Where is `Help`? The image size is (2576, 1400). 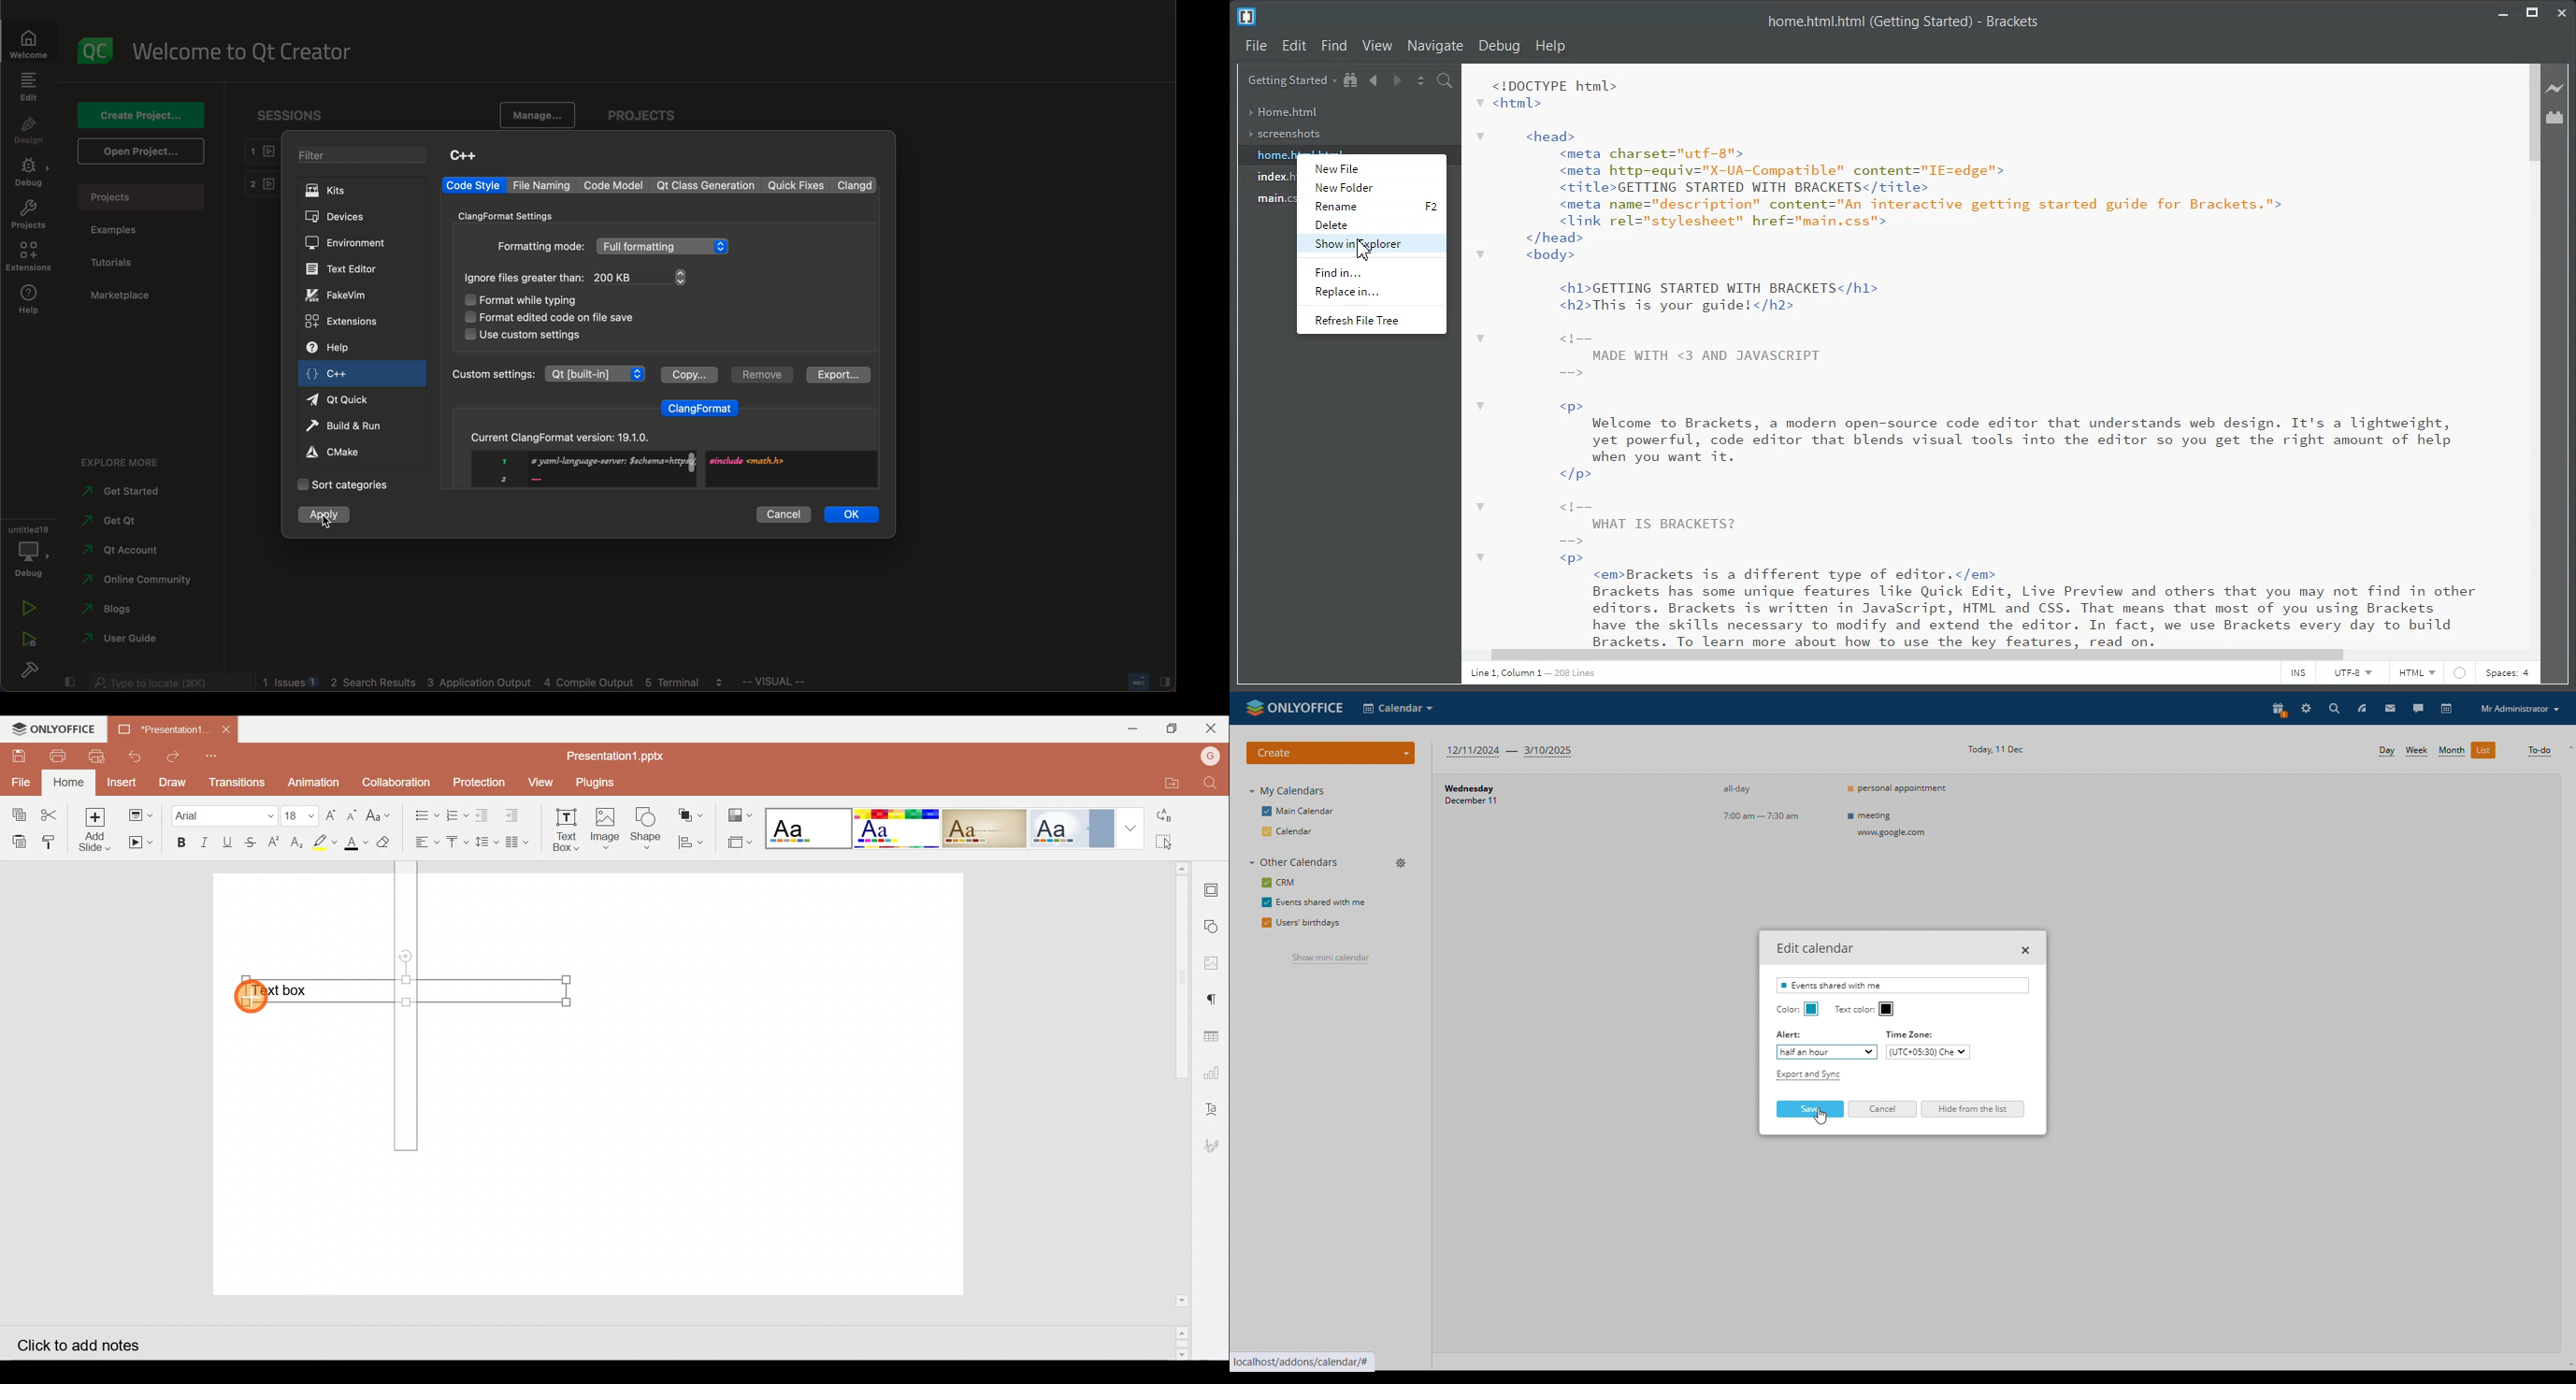 Help is located at coordinates (1551, 46).